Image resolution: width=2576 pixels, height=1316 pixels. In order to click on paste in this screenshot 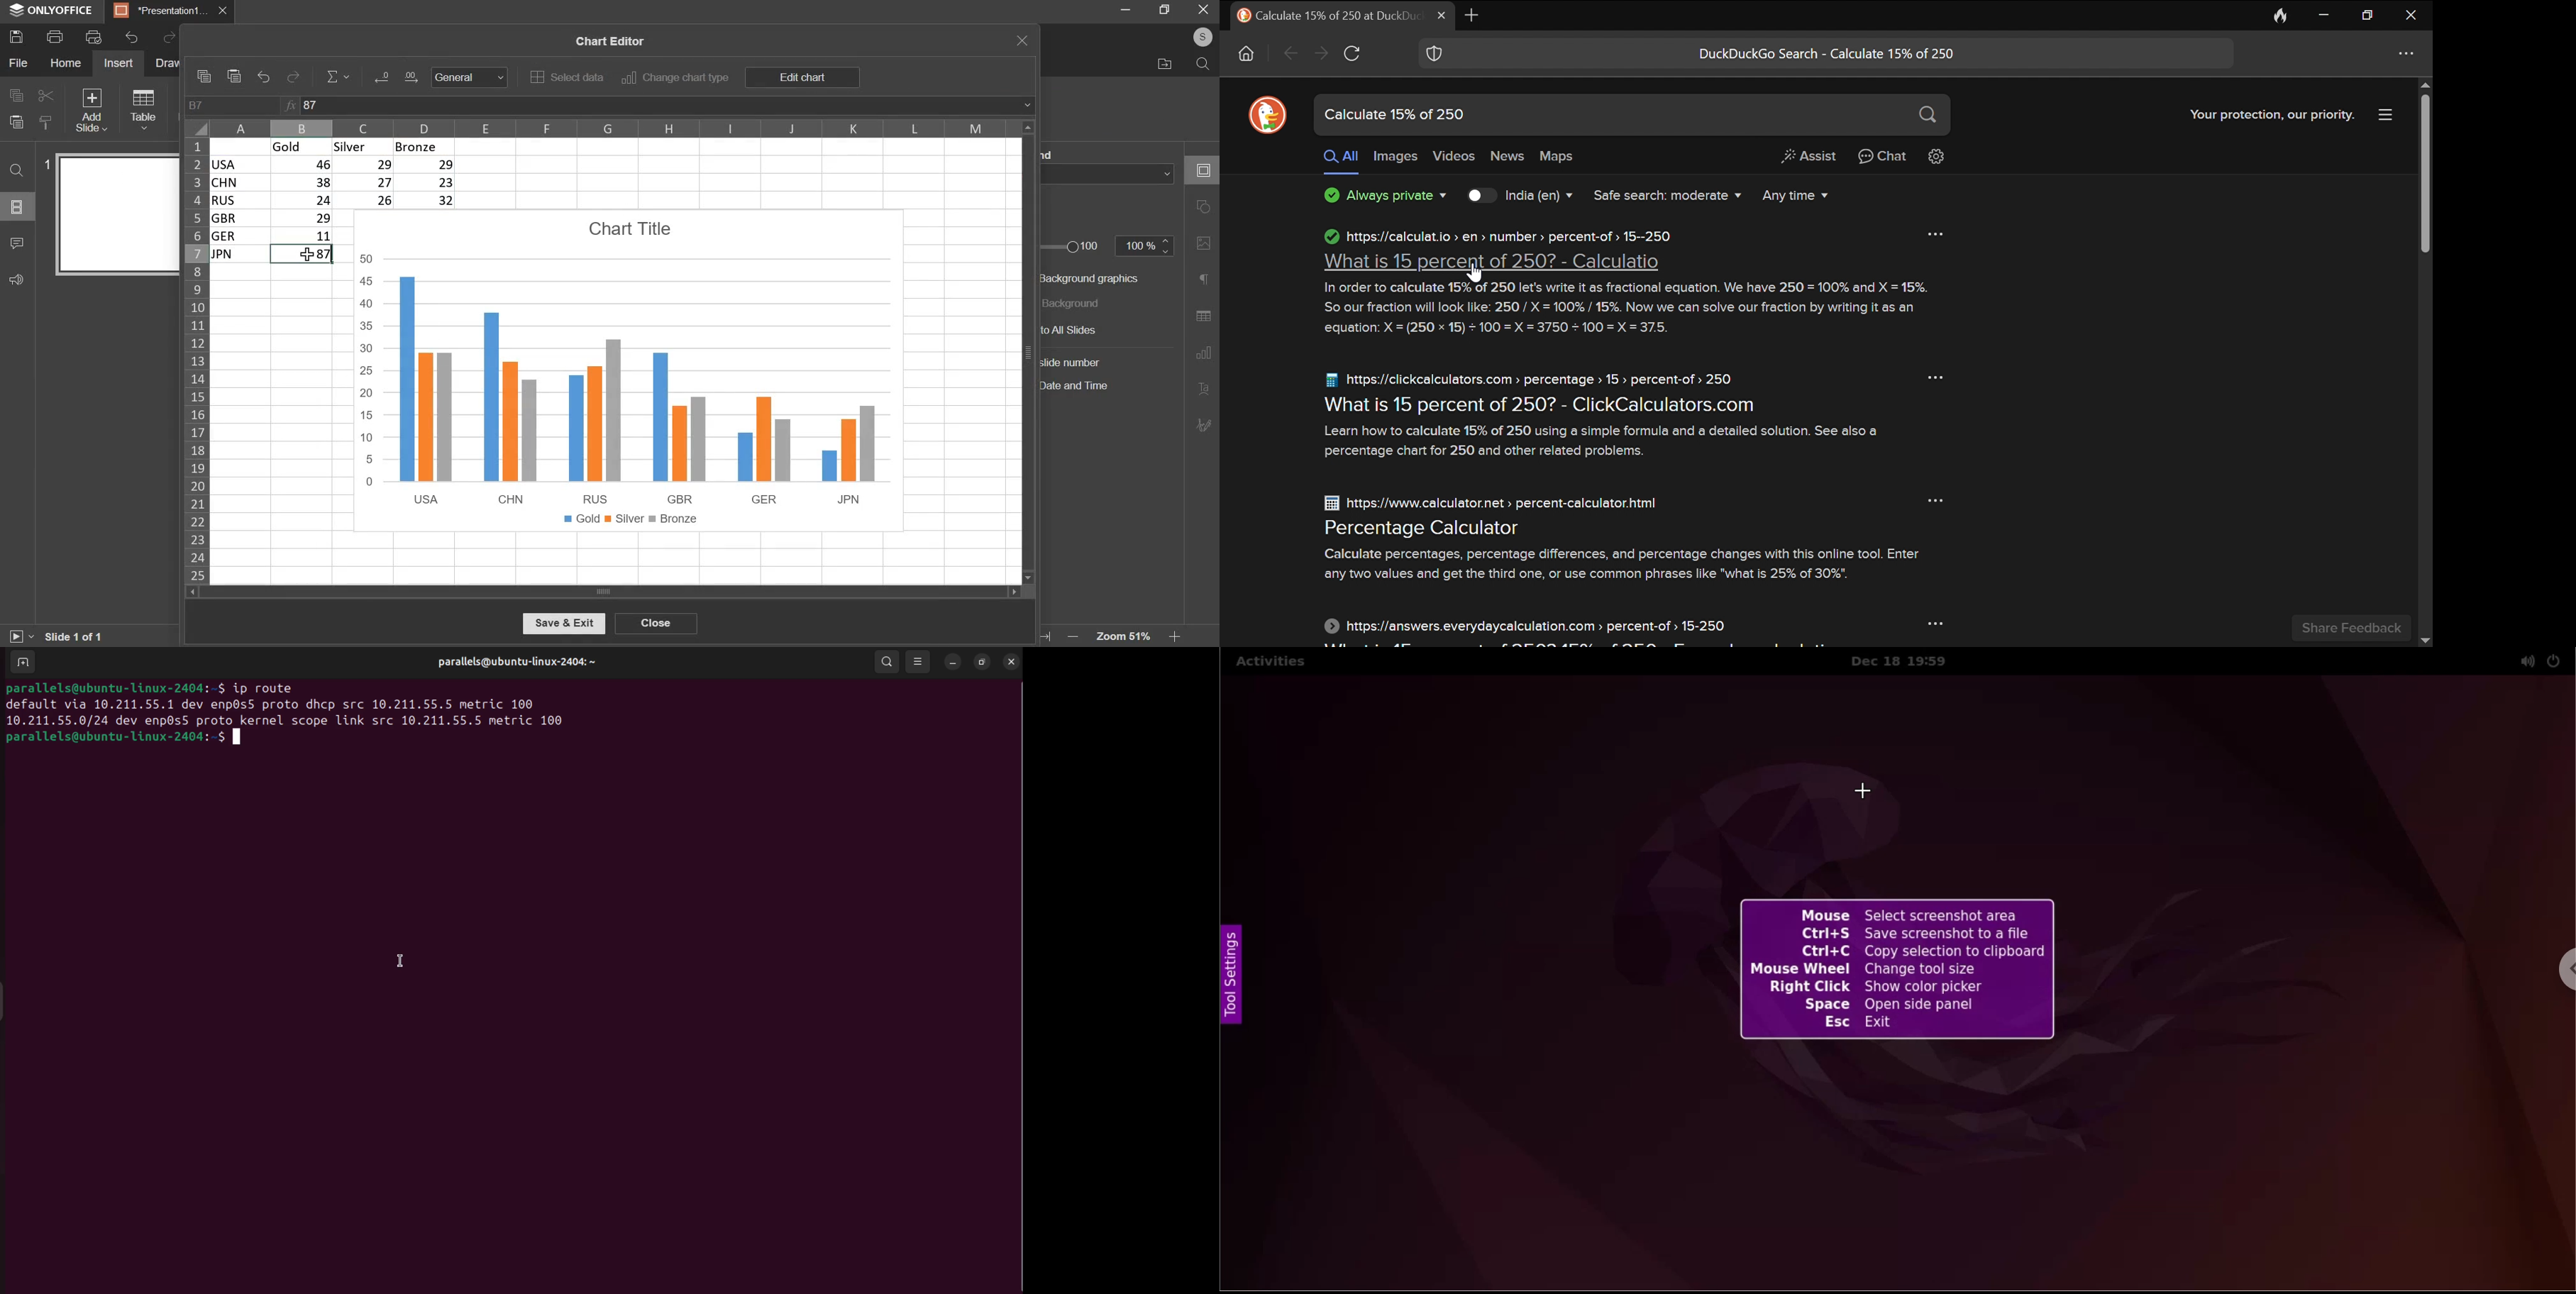, I will do `click(235, 77)`.